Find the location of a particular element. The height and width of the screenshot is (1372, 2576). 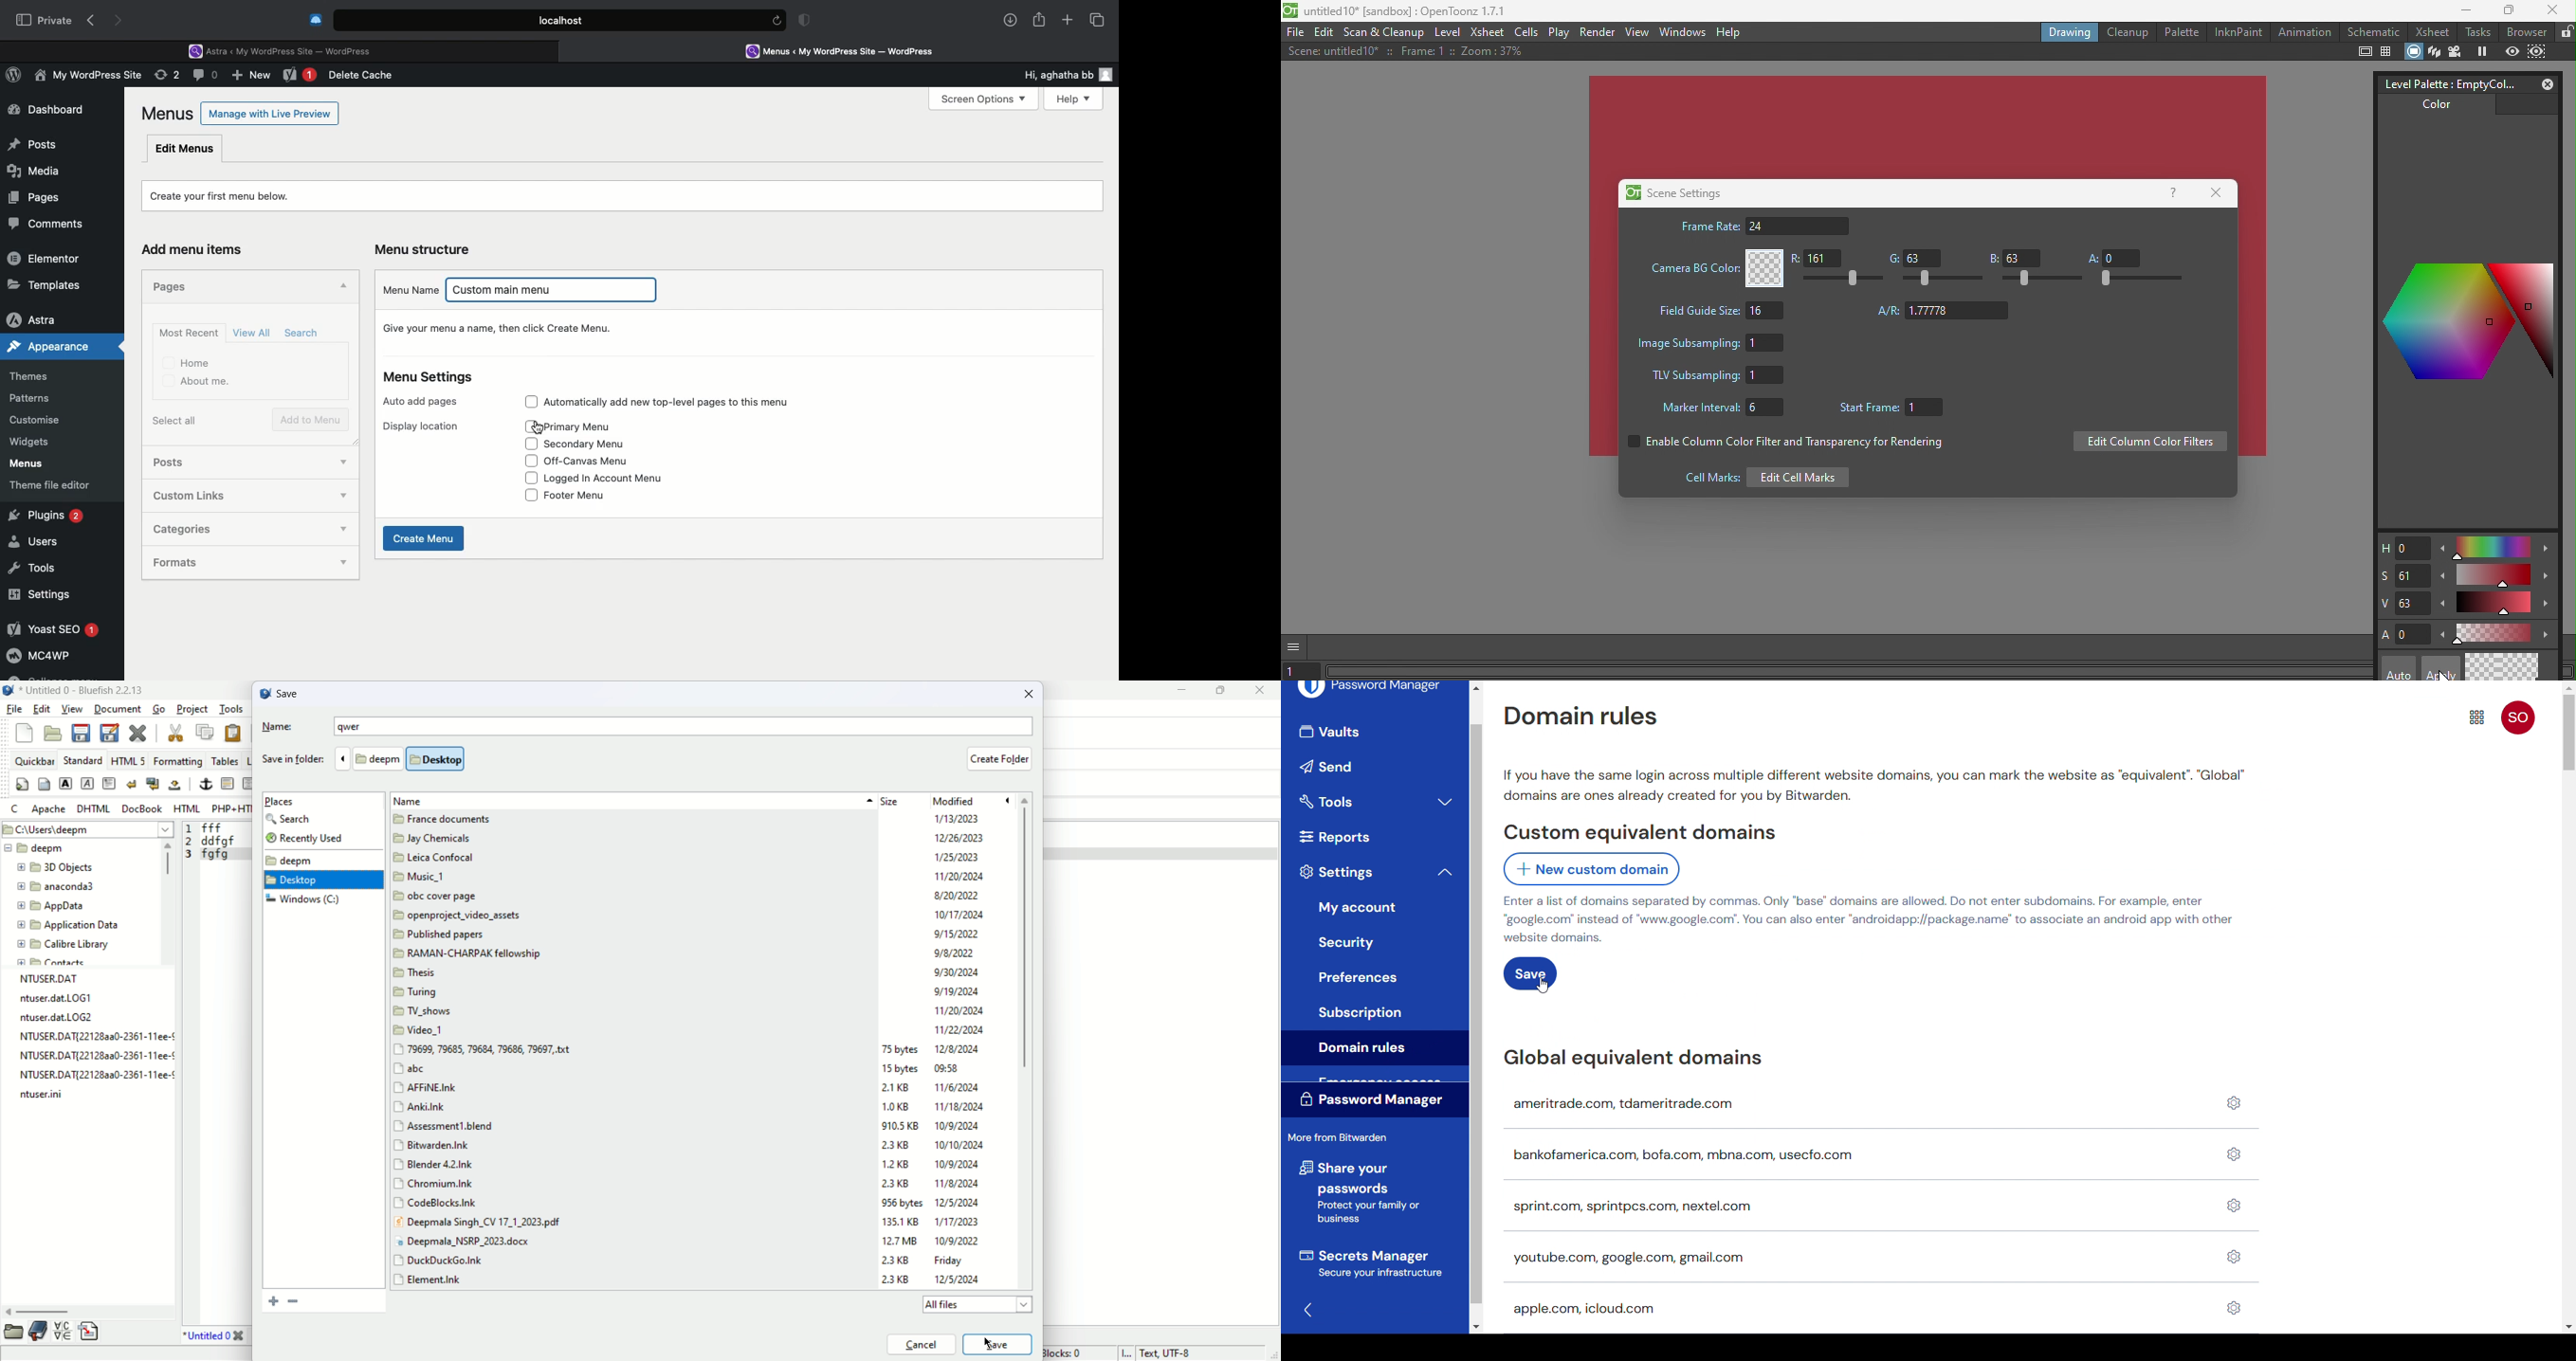

Local.host is located at coordinates (561, 19).